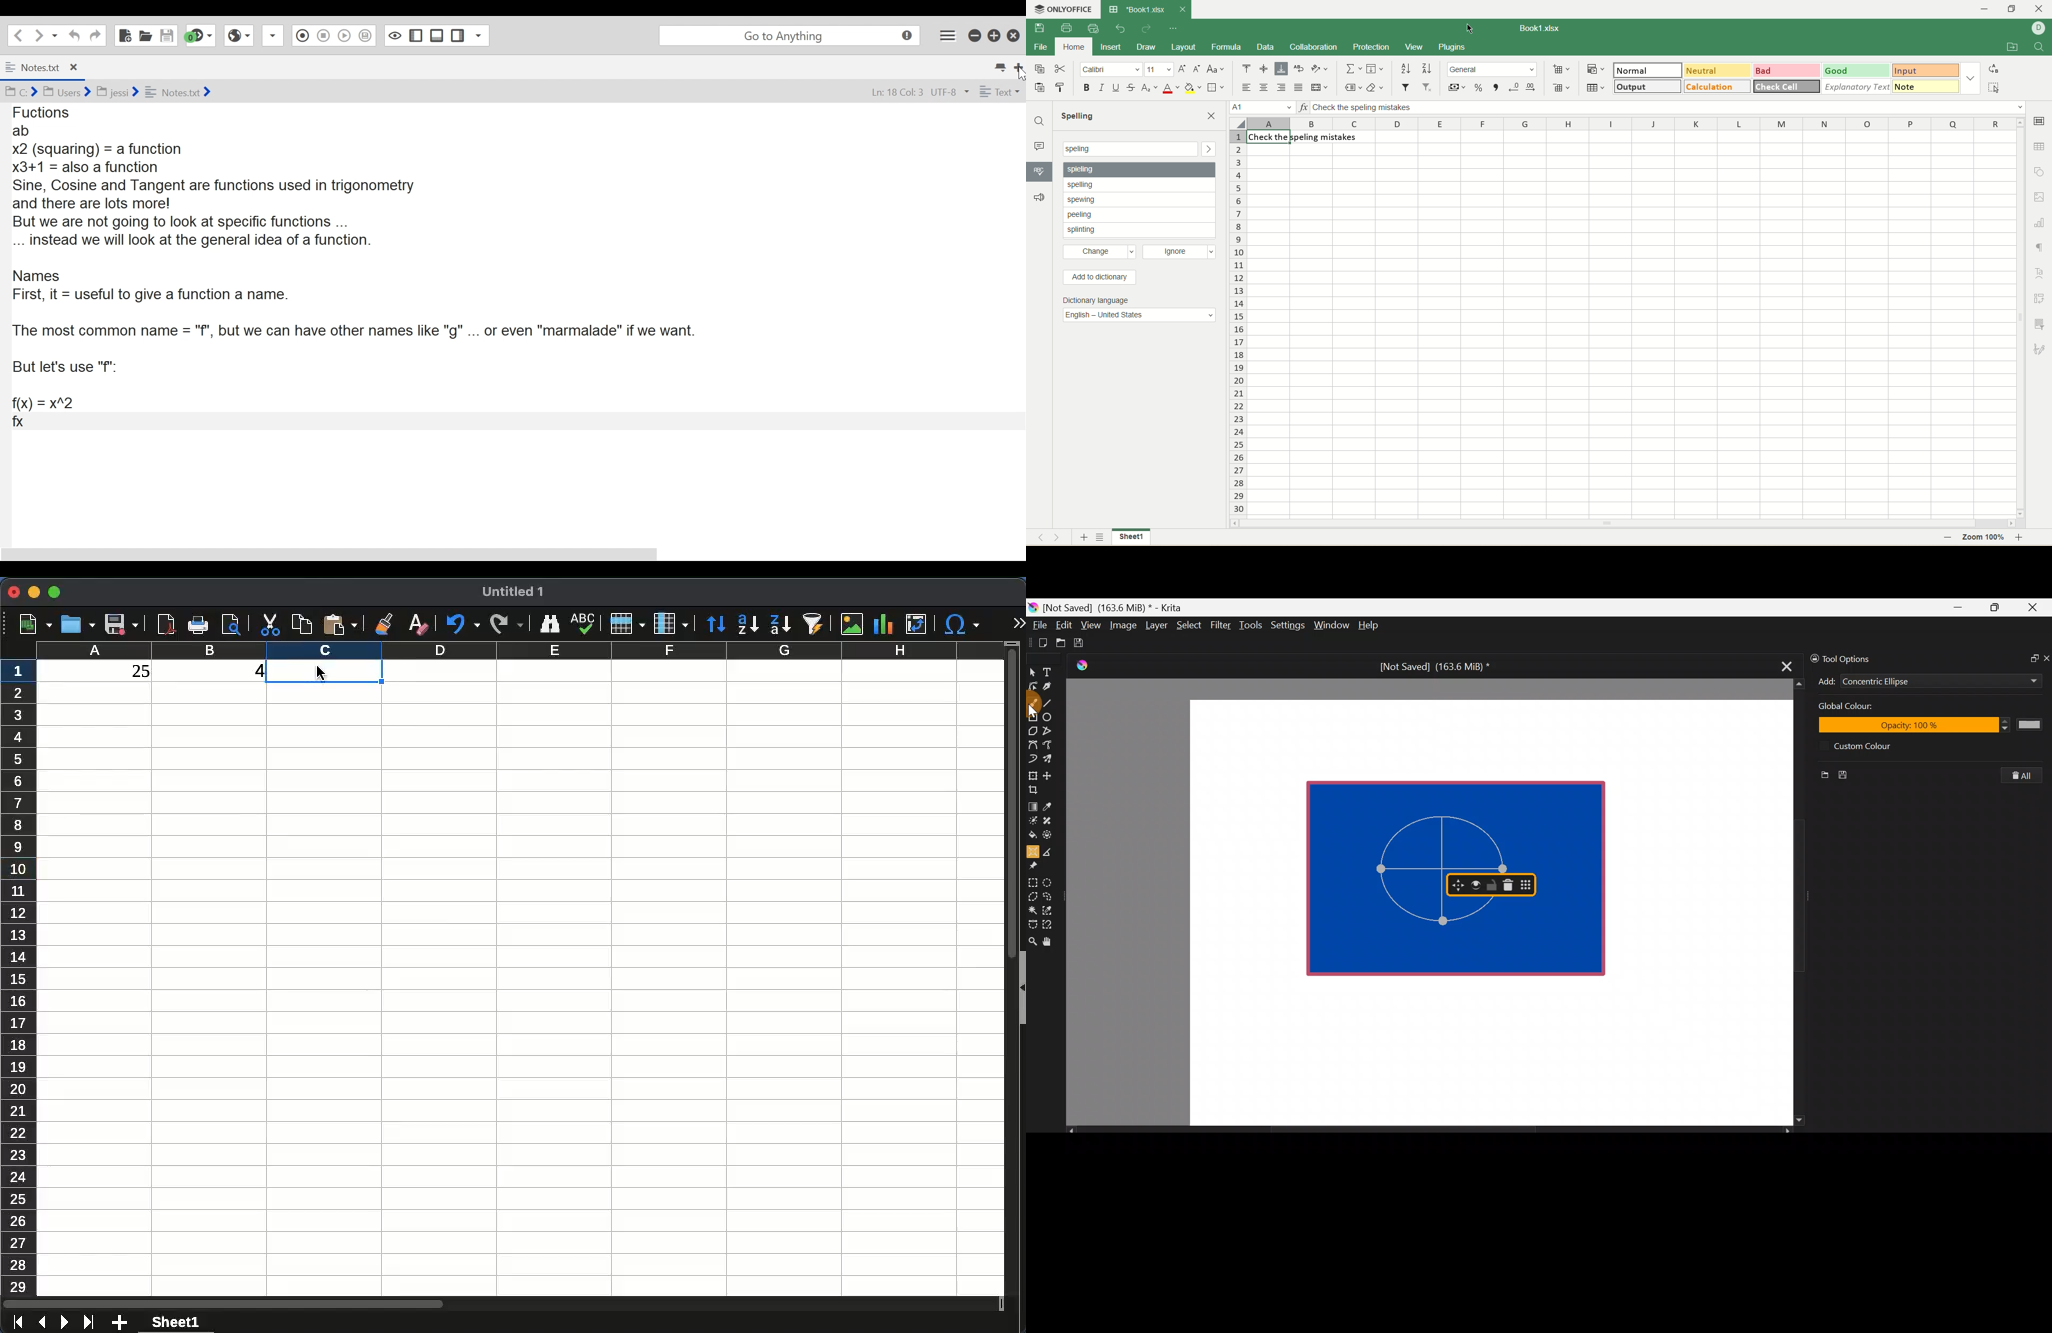 Image resolution: width=2072 pixels, height=1344 pixels. Describe the element at coordinates (964, 625) in the screenshot. I see `special character` at that location.